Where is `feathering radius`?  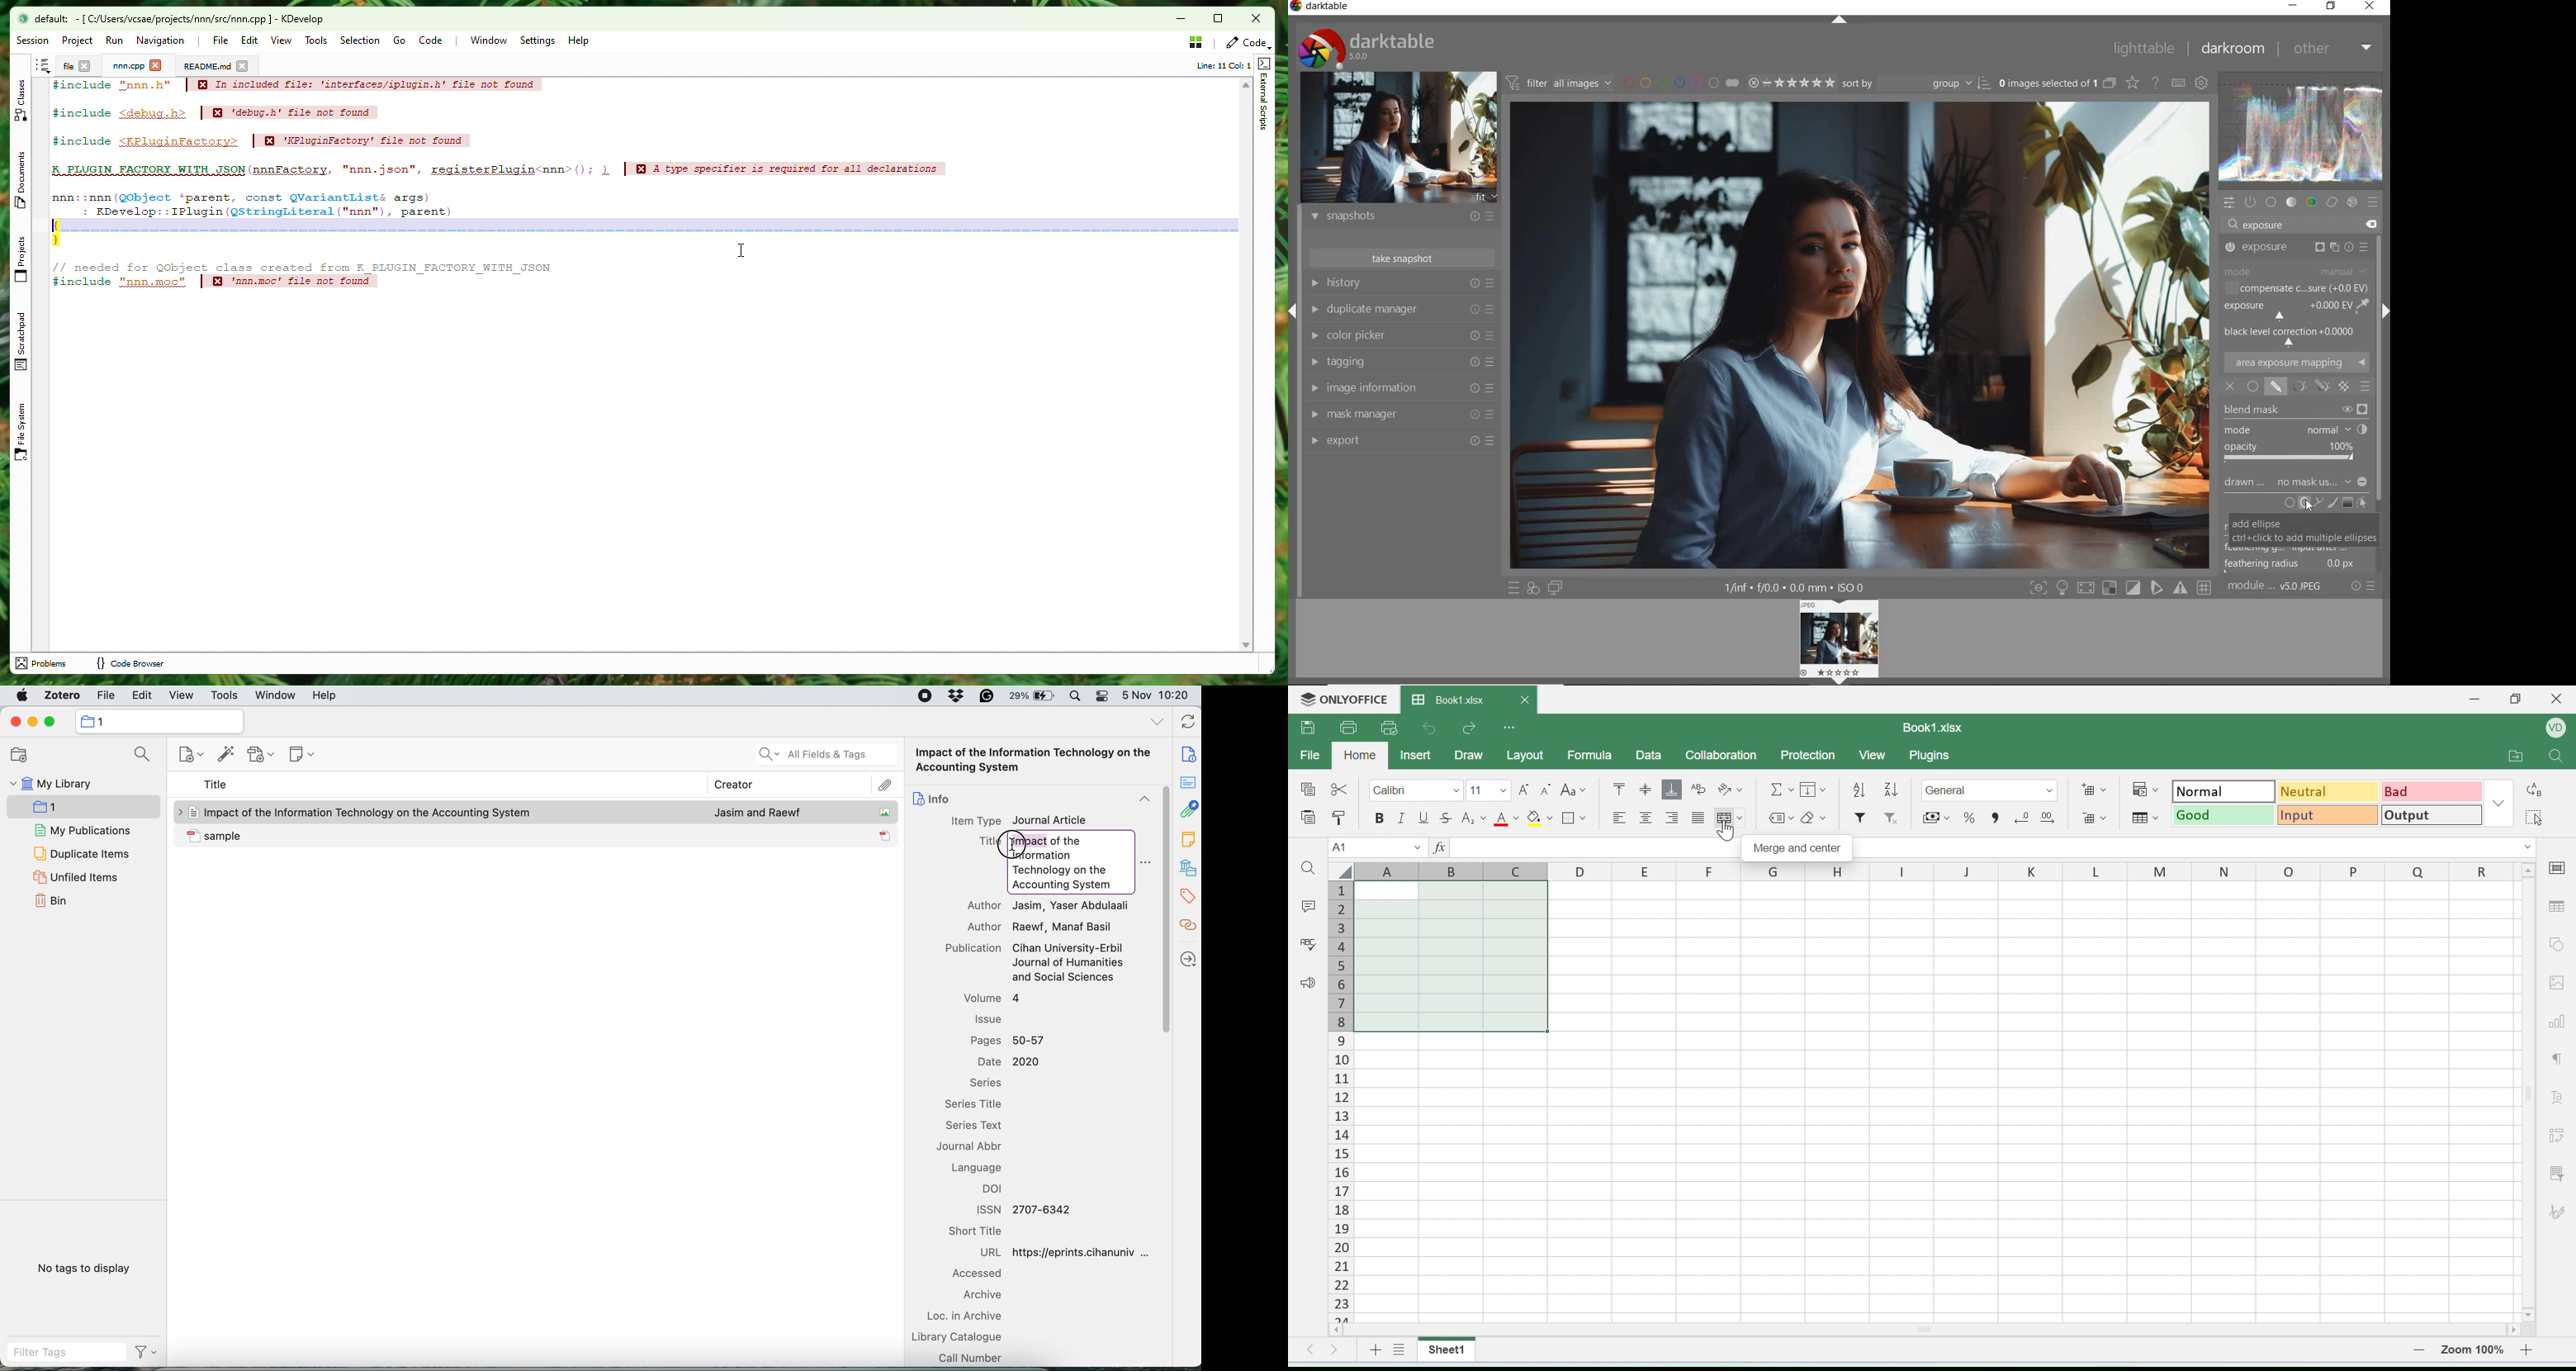
feathering radius is located at coordinates (2290, 564).